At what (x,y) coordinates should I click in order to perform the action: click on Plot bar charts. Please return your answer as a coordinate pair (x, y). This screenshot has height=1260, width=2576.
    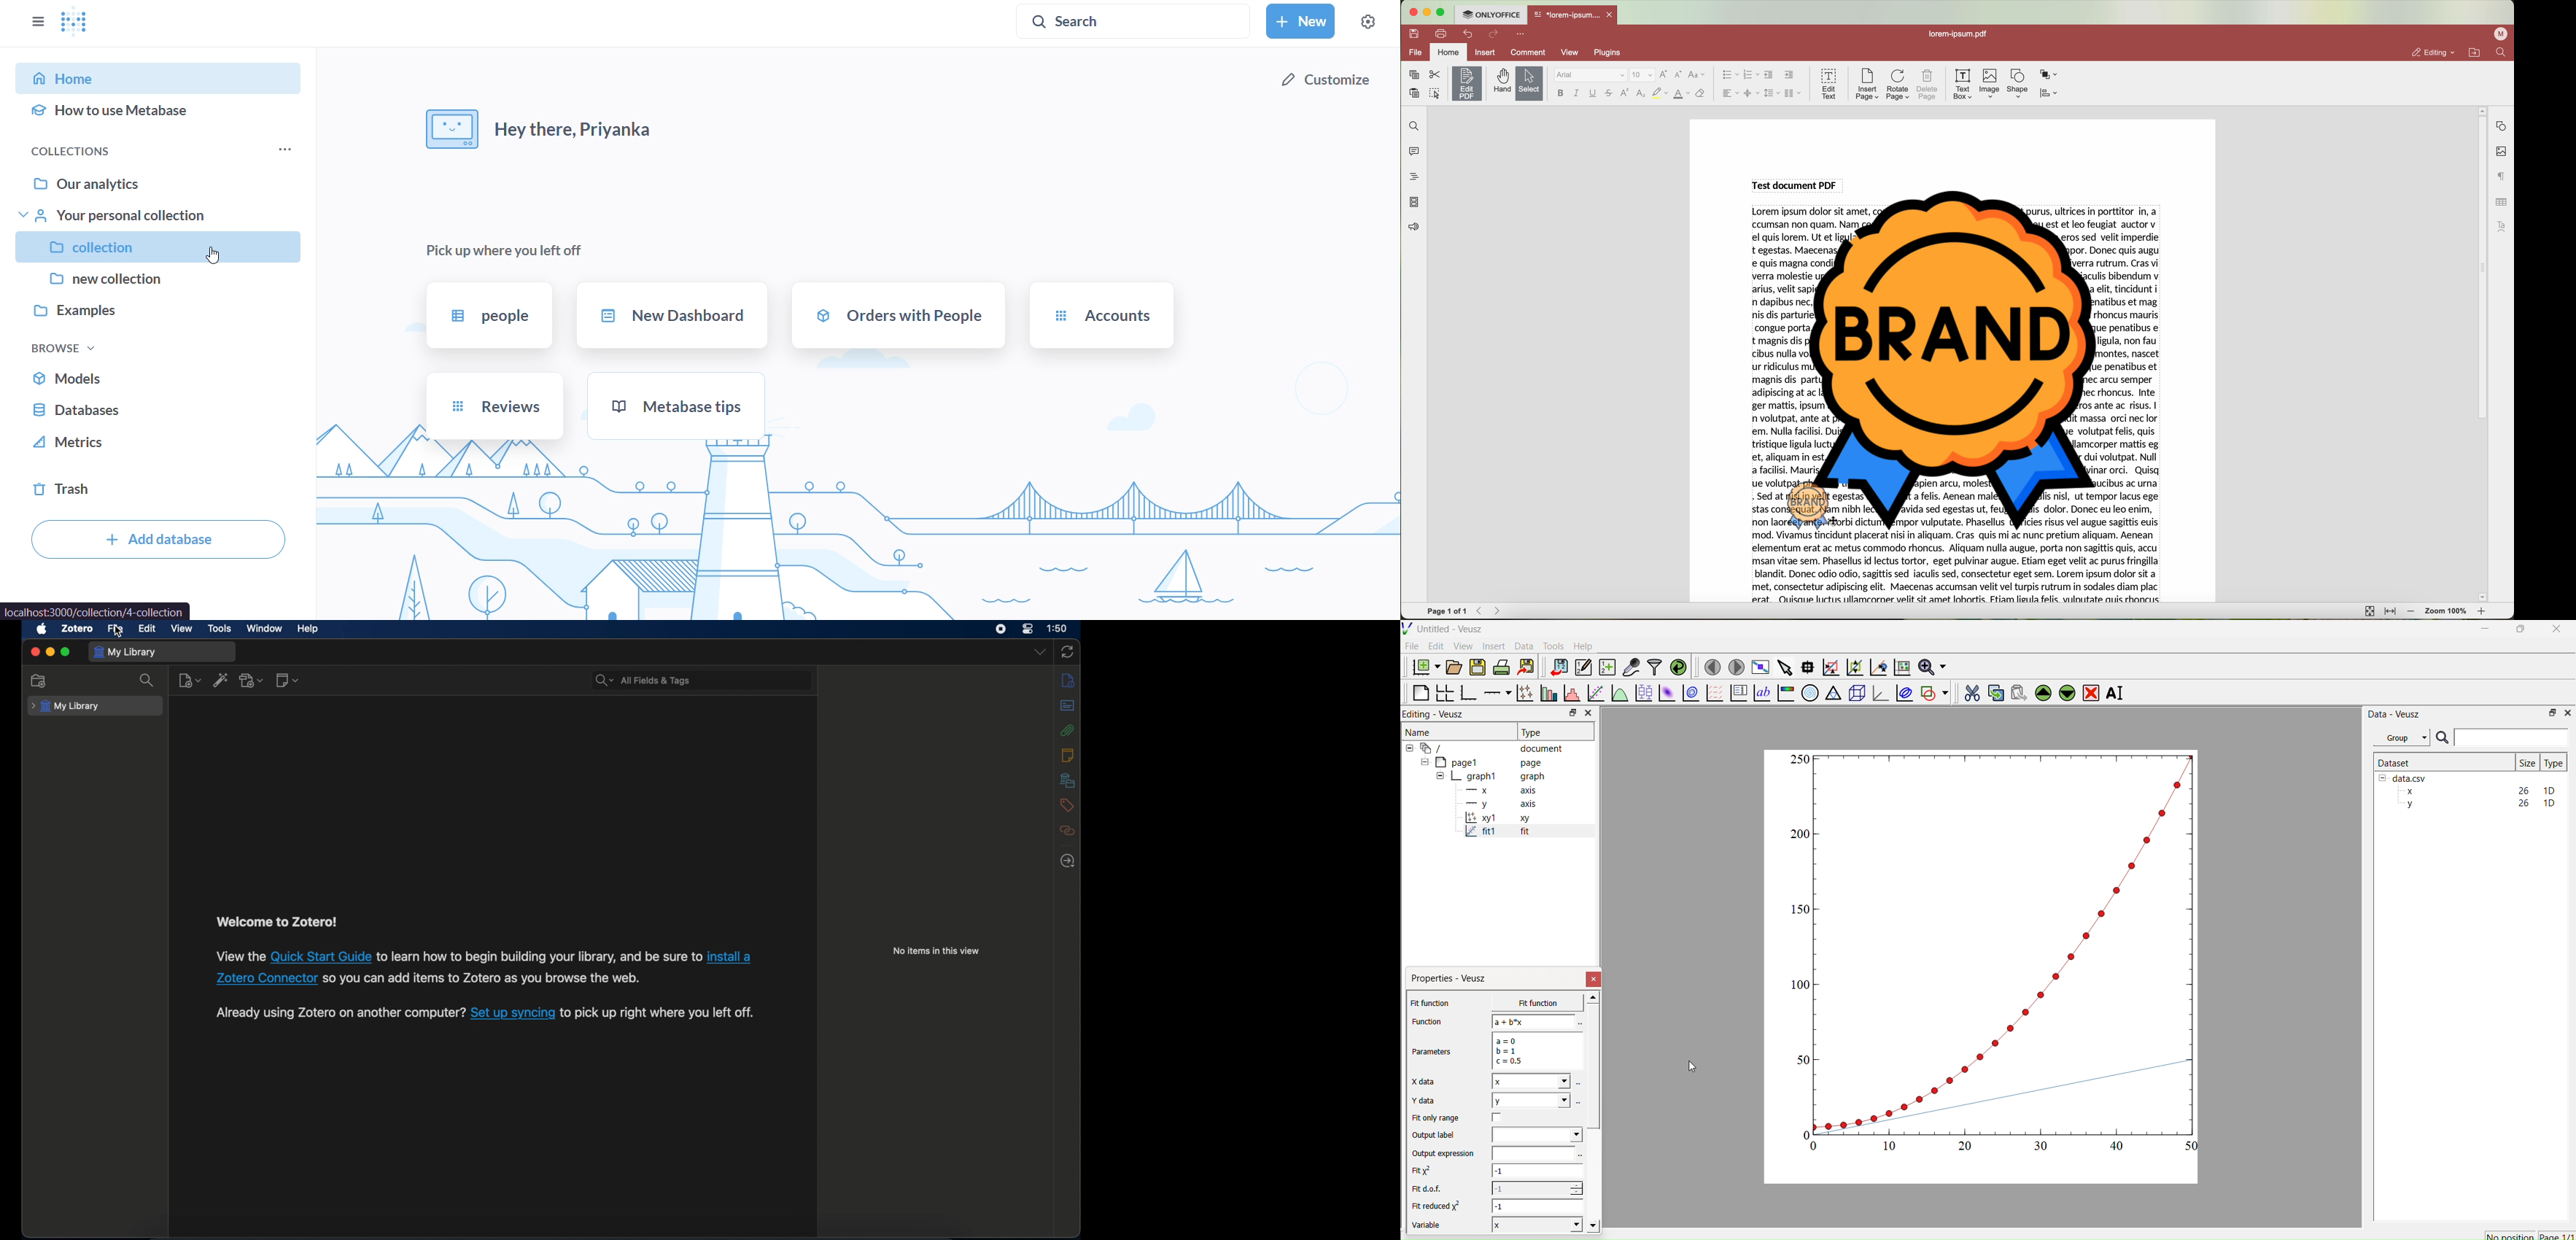
    Looking at the image, I should click on (1547, 694).